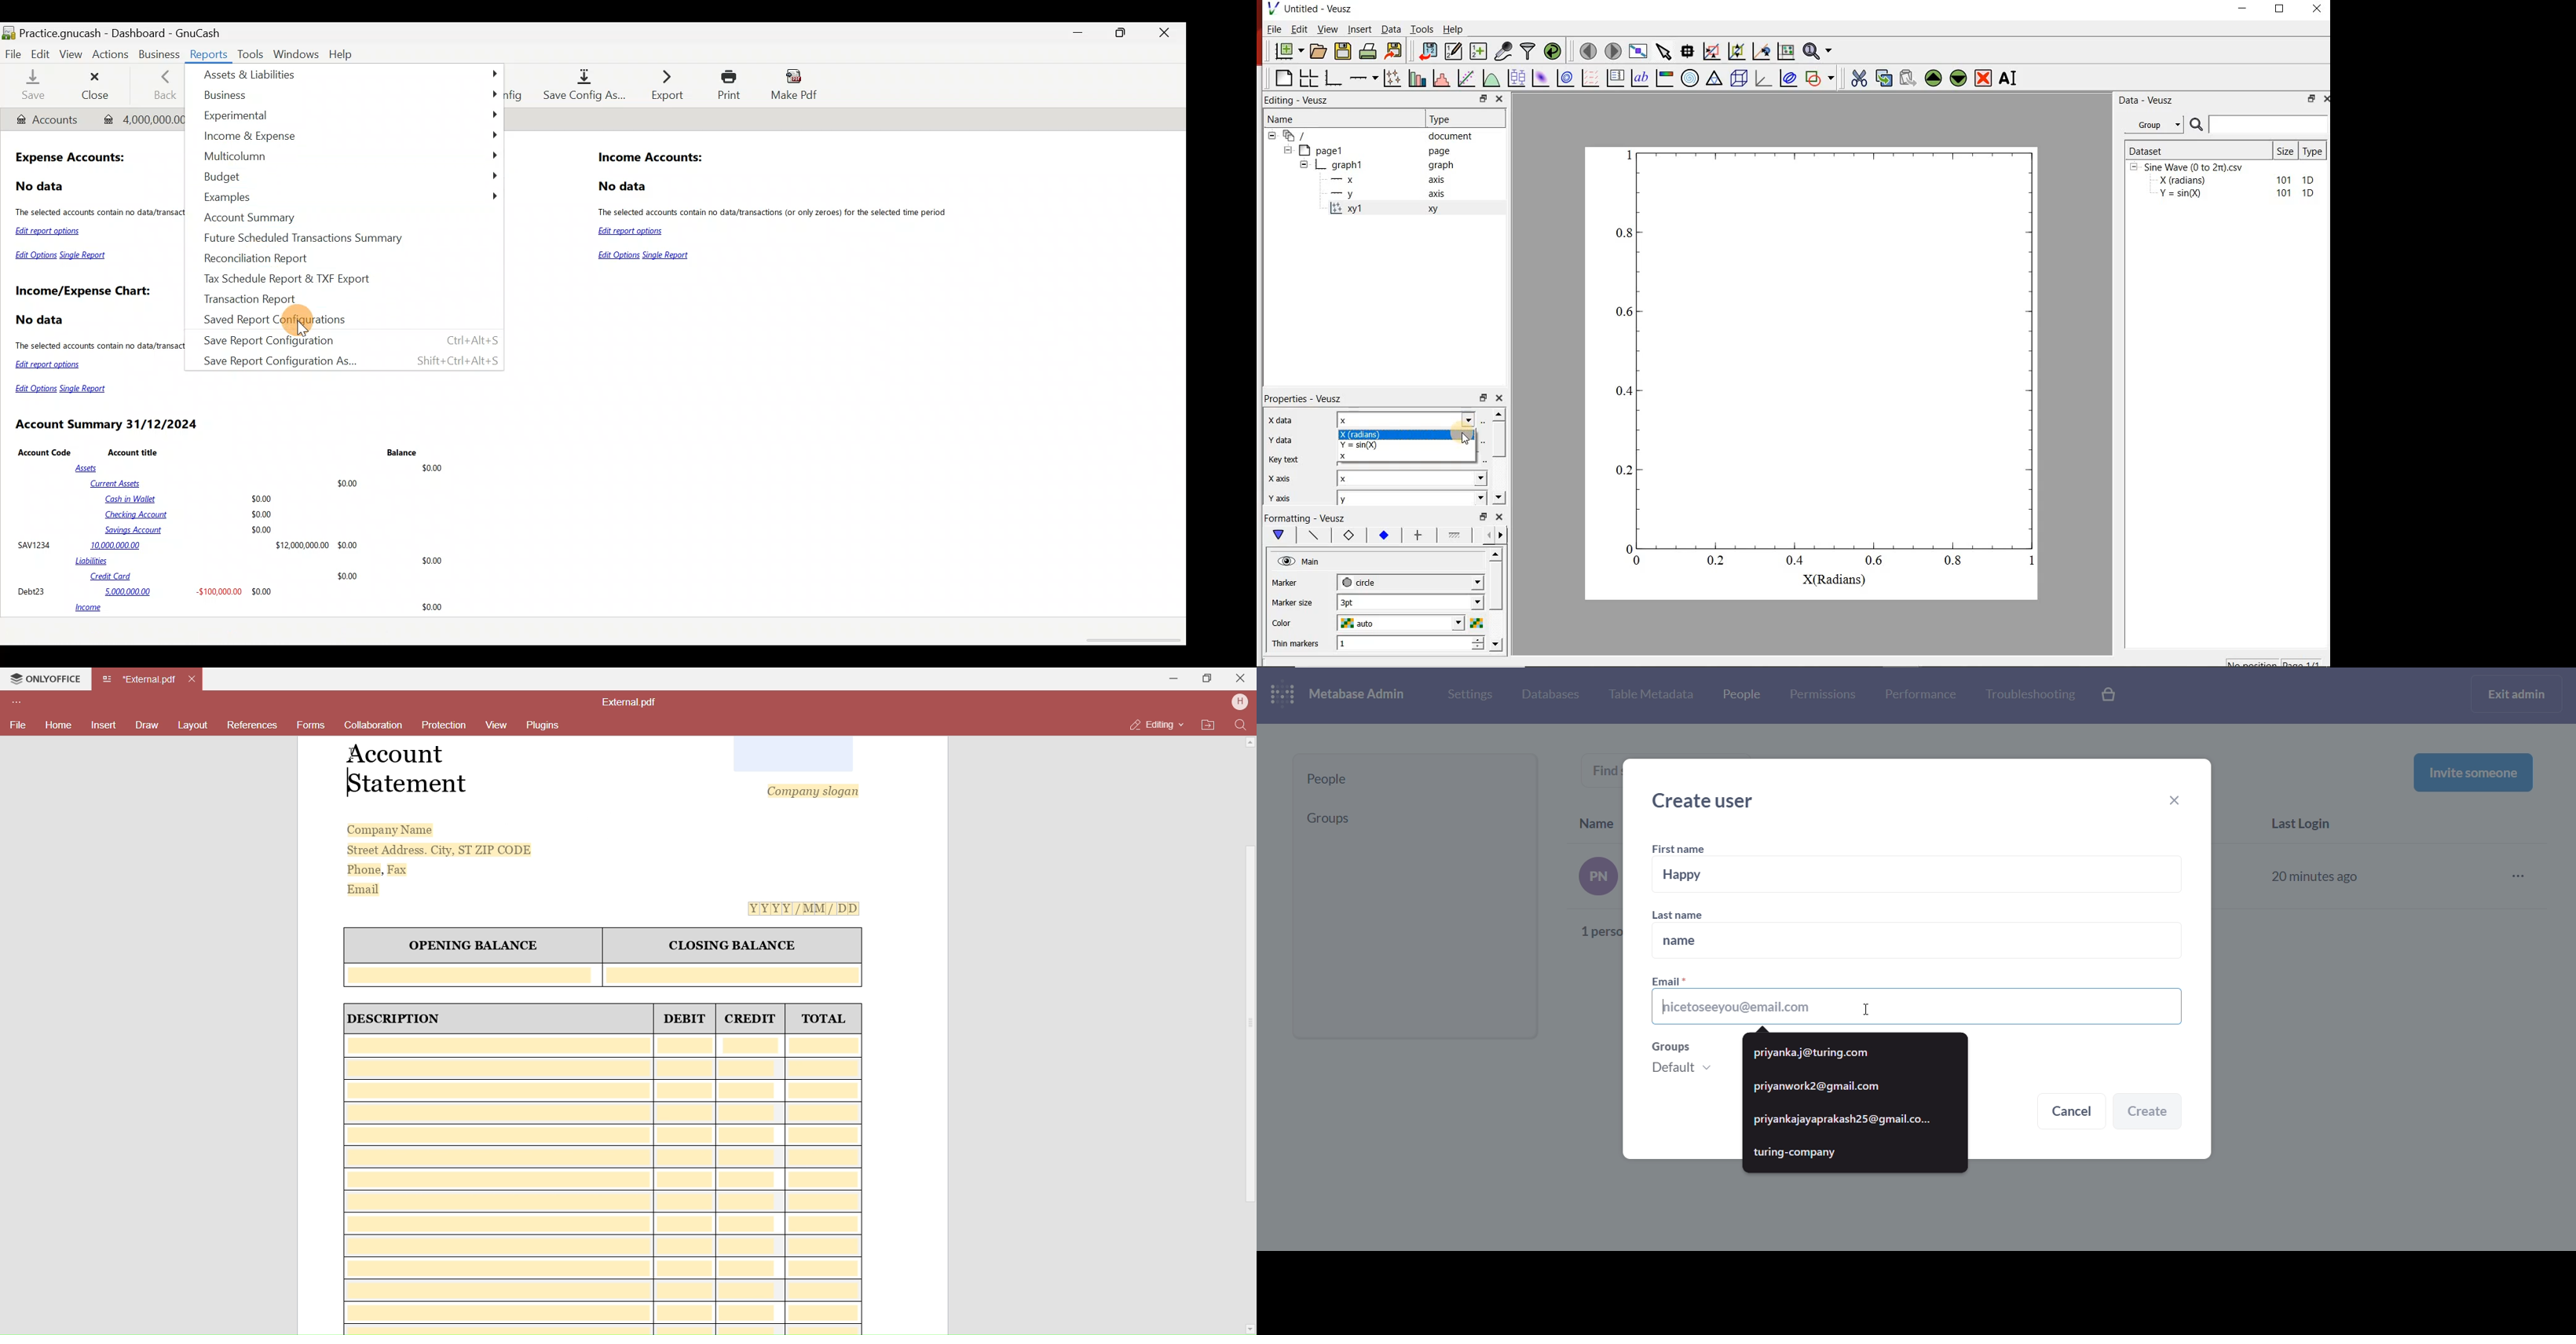  Describe the element at coordinates (1170, 681) in the screenshot. I see `Minimize` at that location.